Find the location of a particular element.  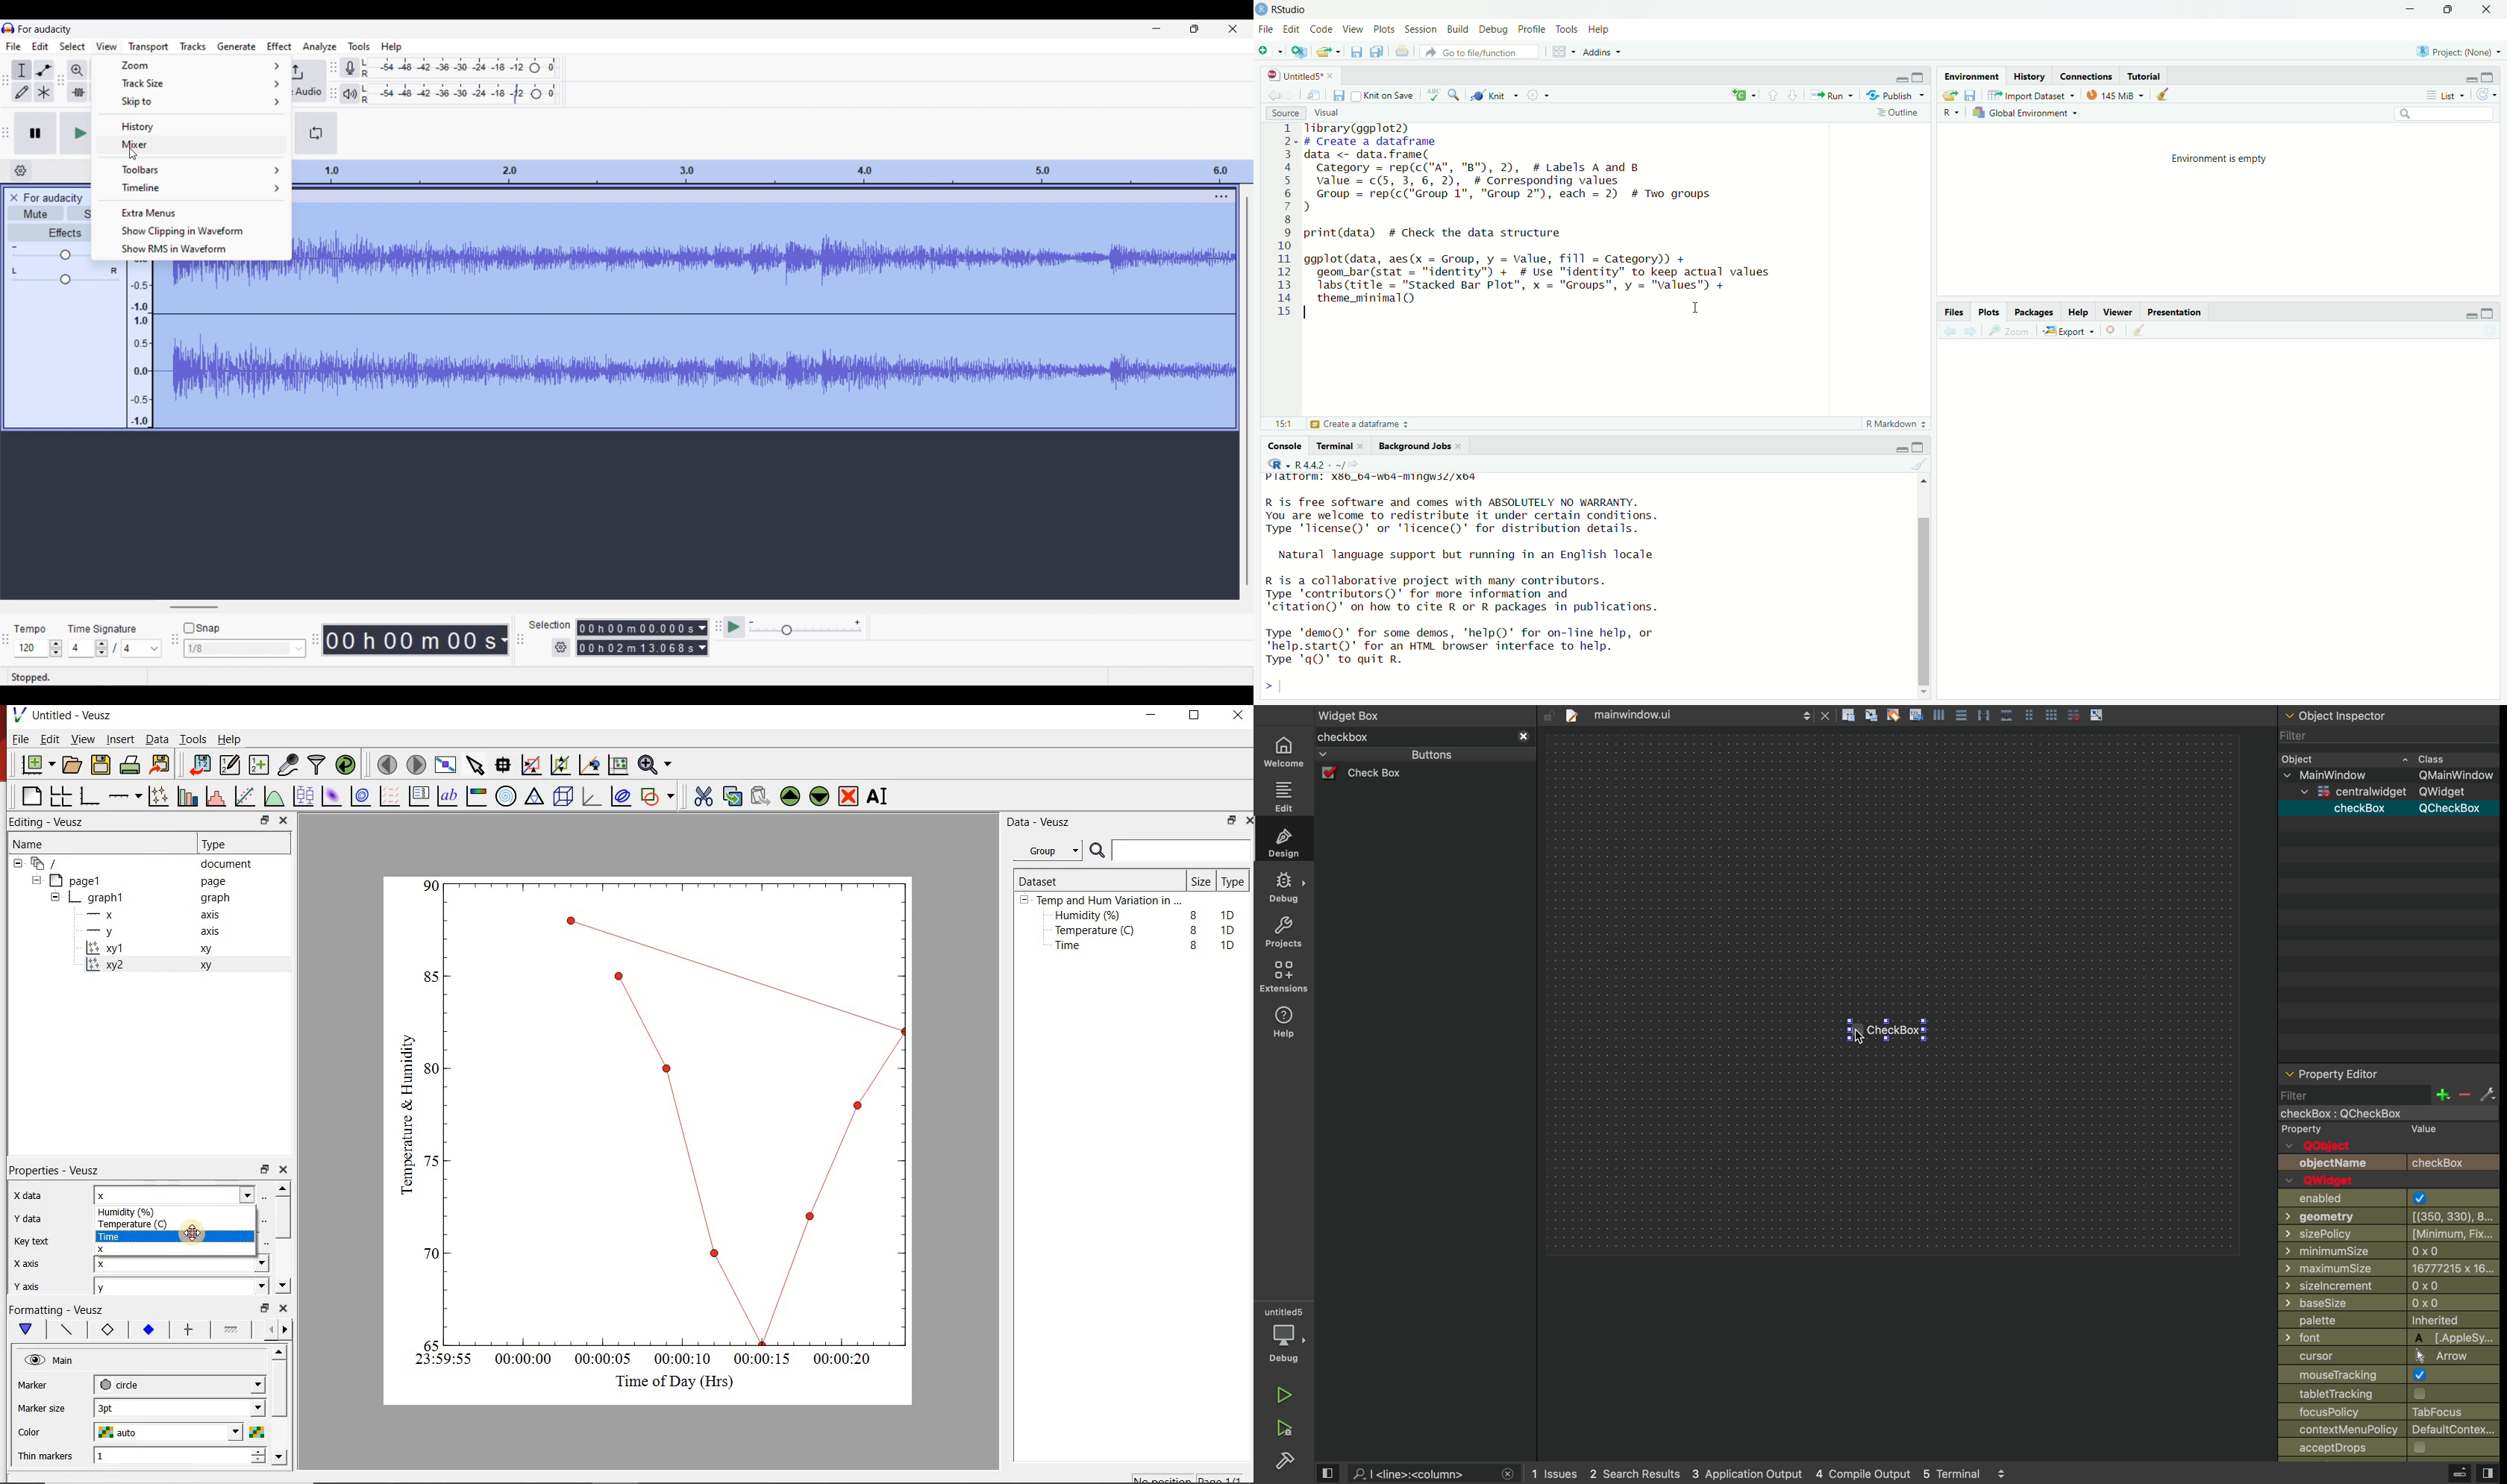

Session is located at coordinates (1423, 29).